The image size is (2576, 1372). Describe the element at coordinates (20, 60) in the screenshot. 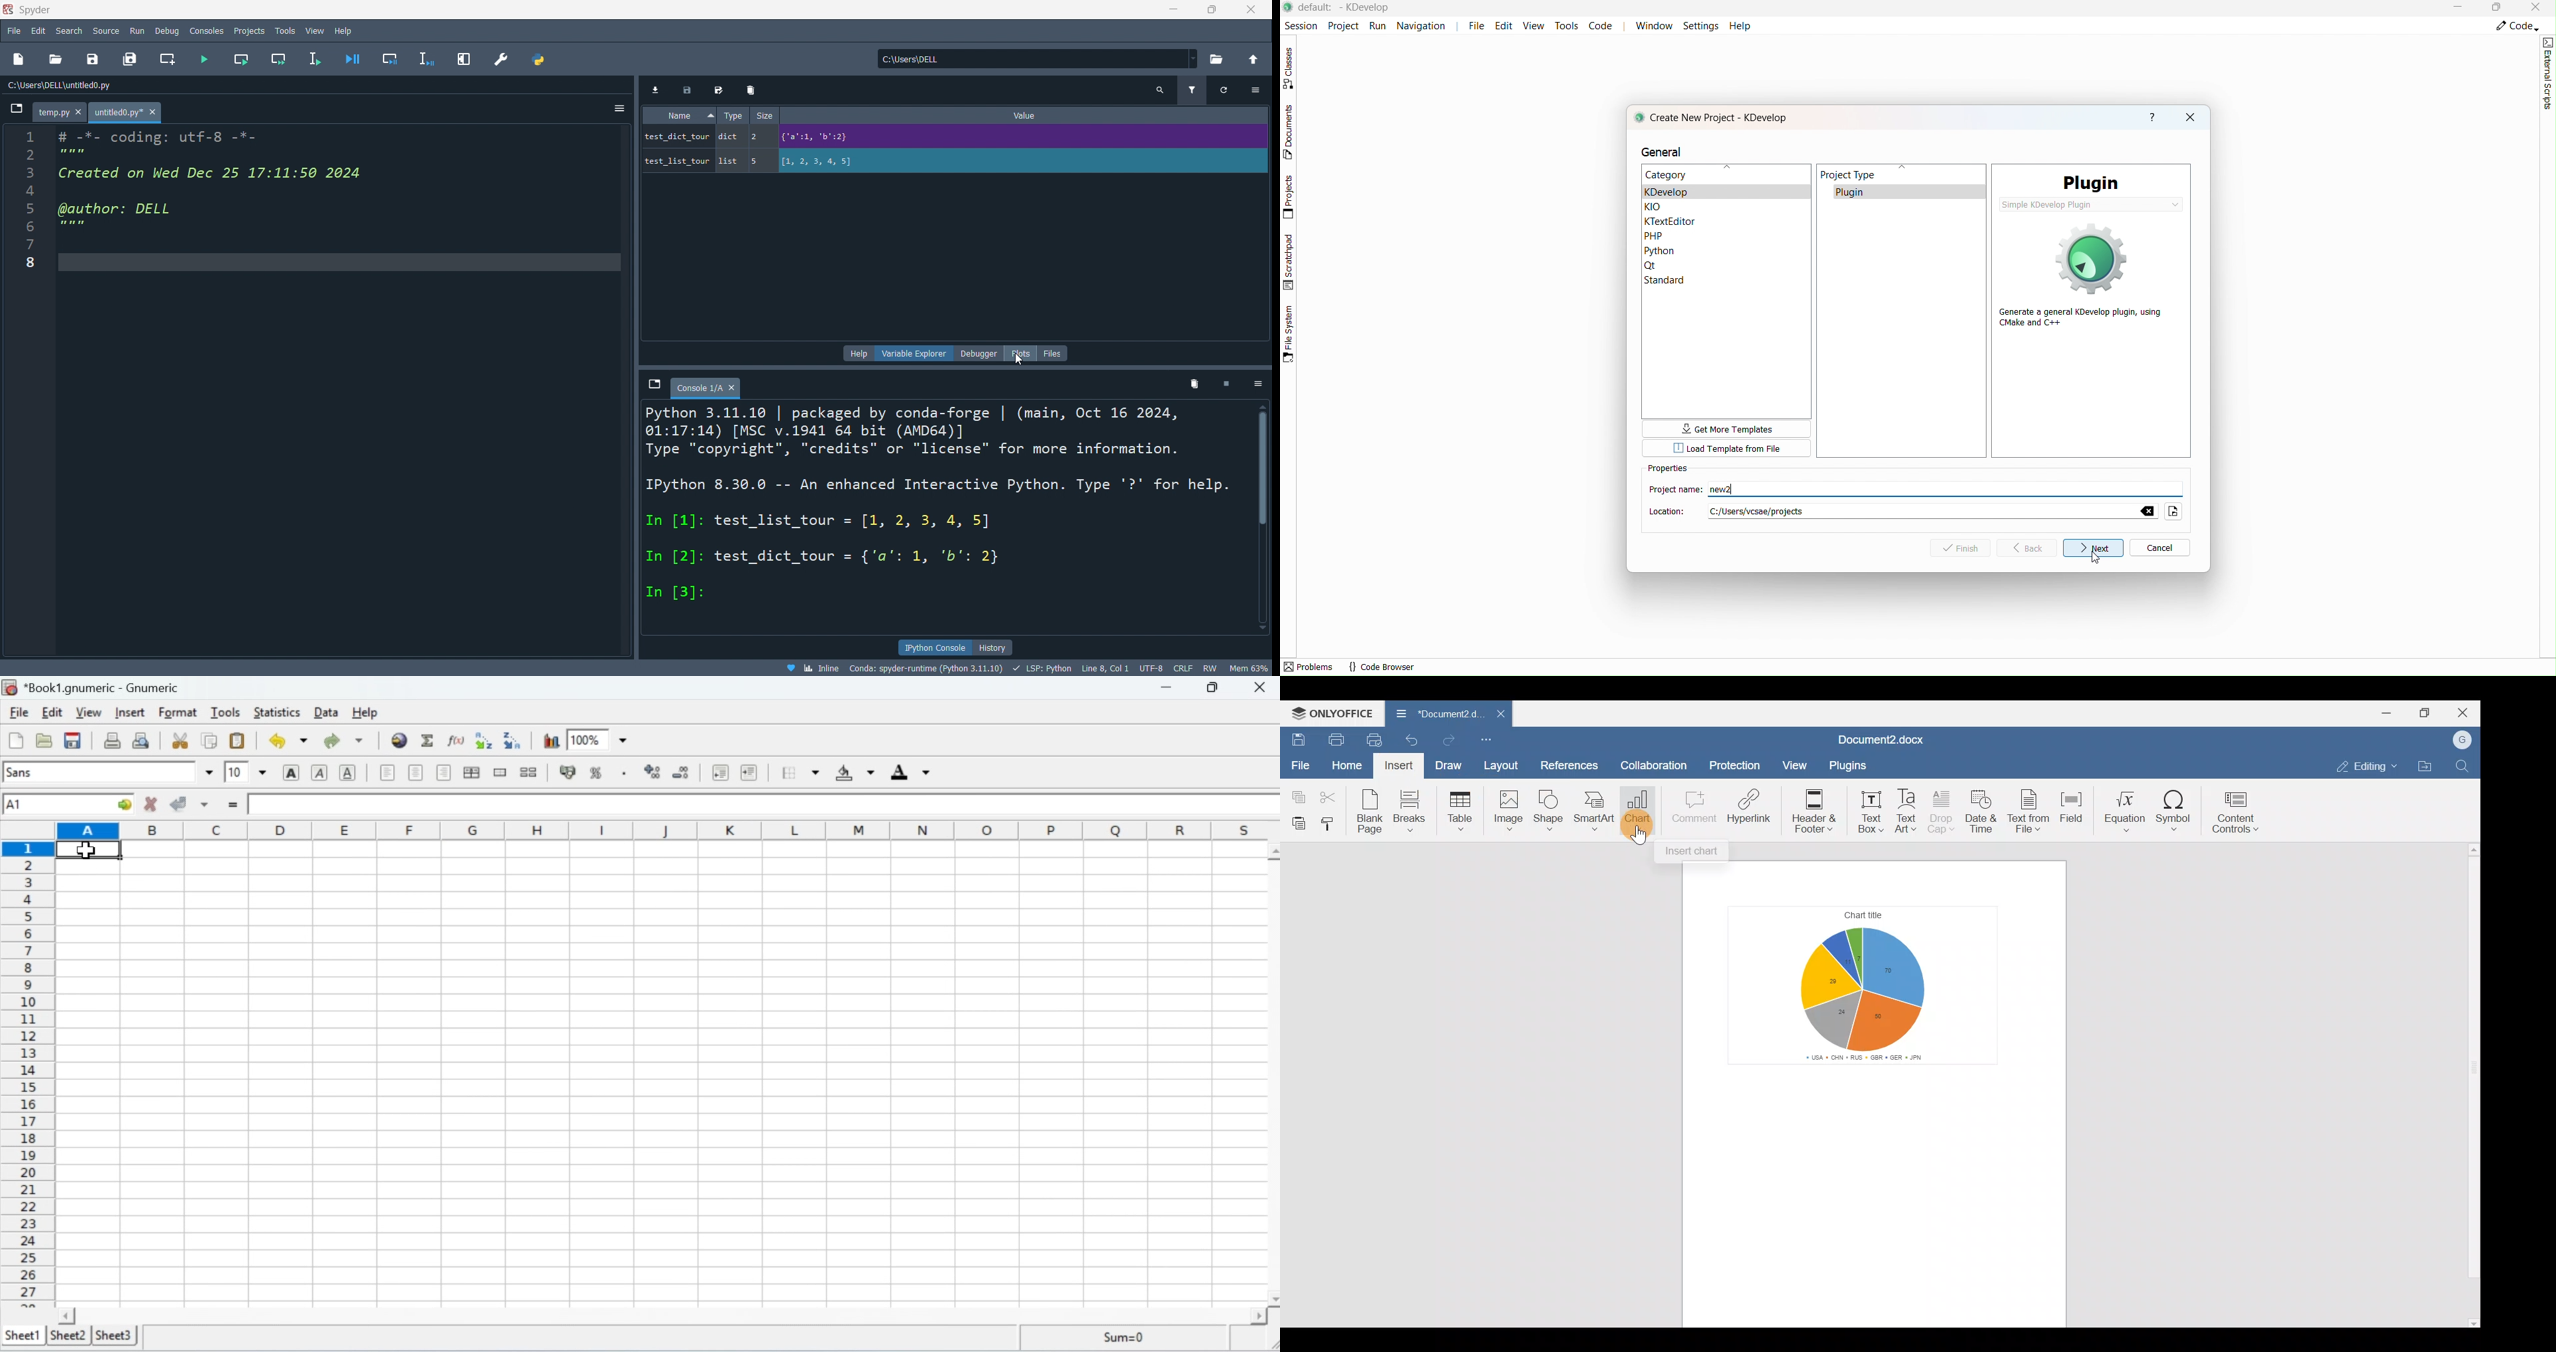

I see `new file` at that location.